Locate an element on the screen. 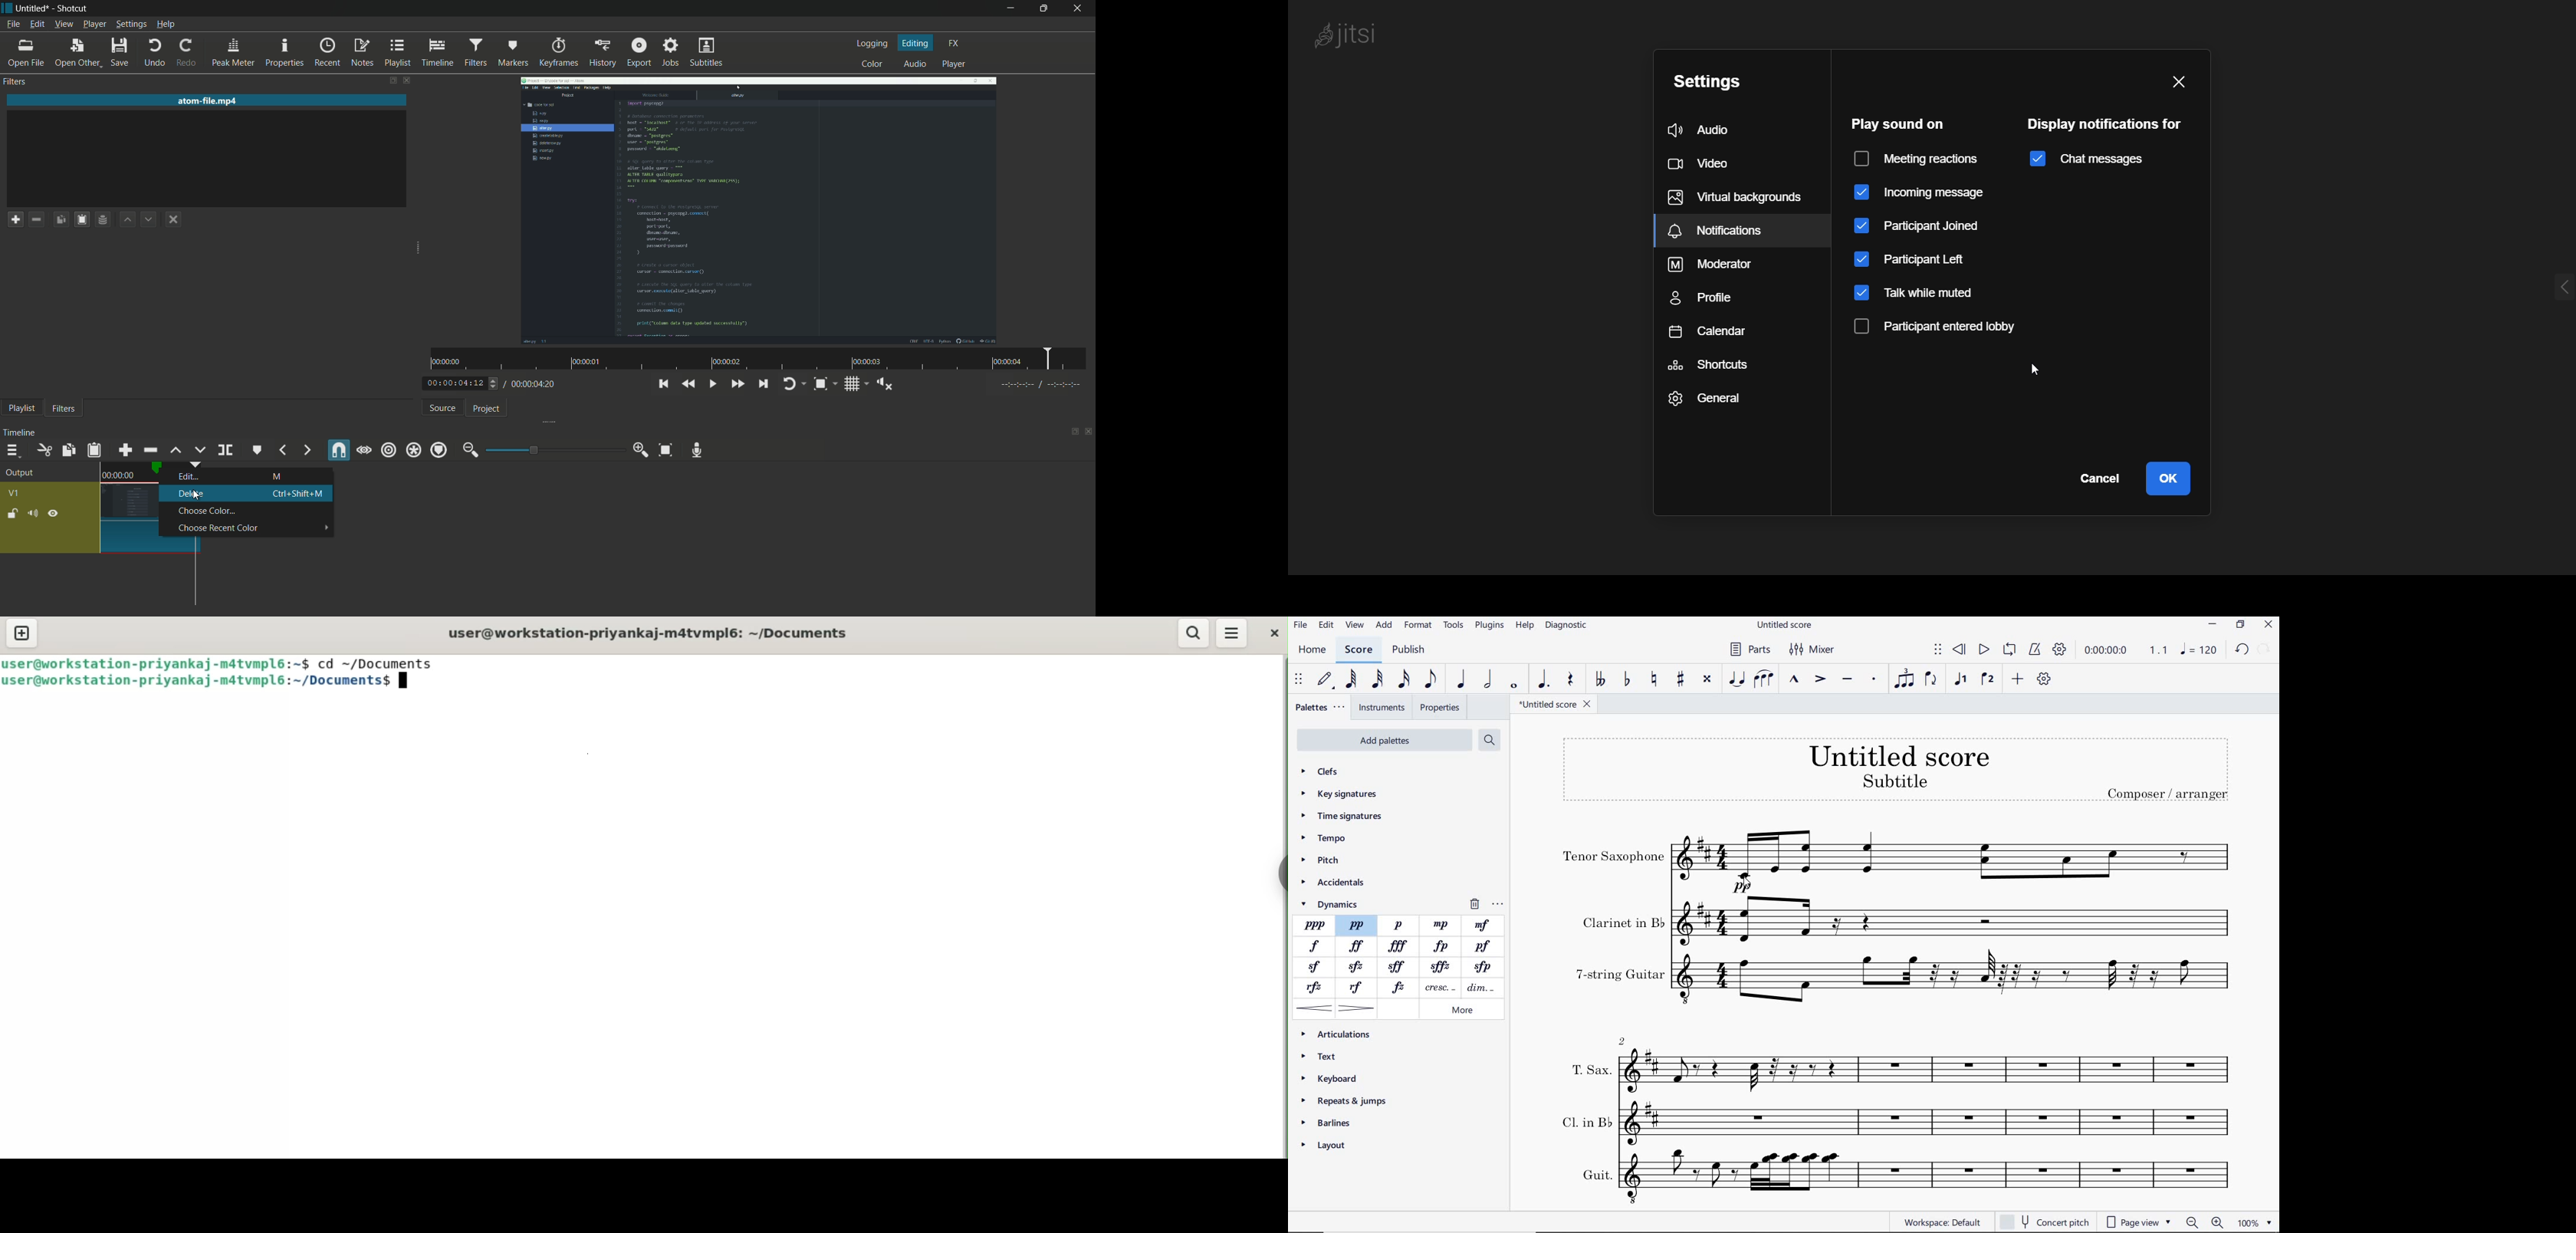 Image resolution: width=2576 pixels, height=1260 pixels. audio is located at coordinates (916, 65).